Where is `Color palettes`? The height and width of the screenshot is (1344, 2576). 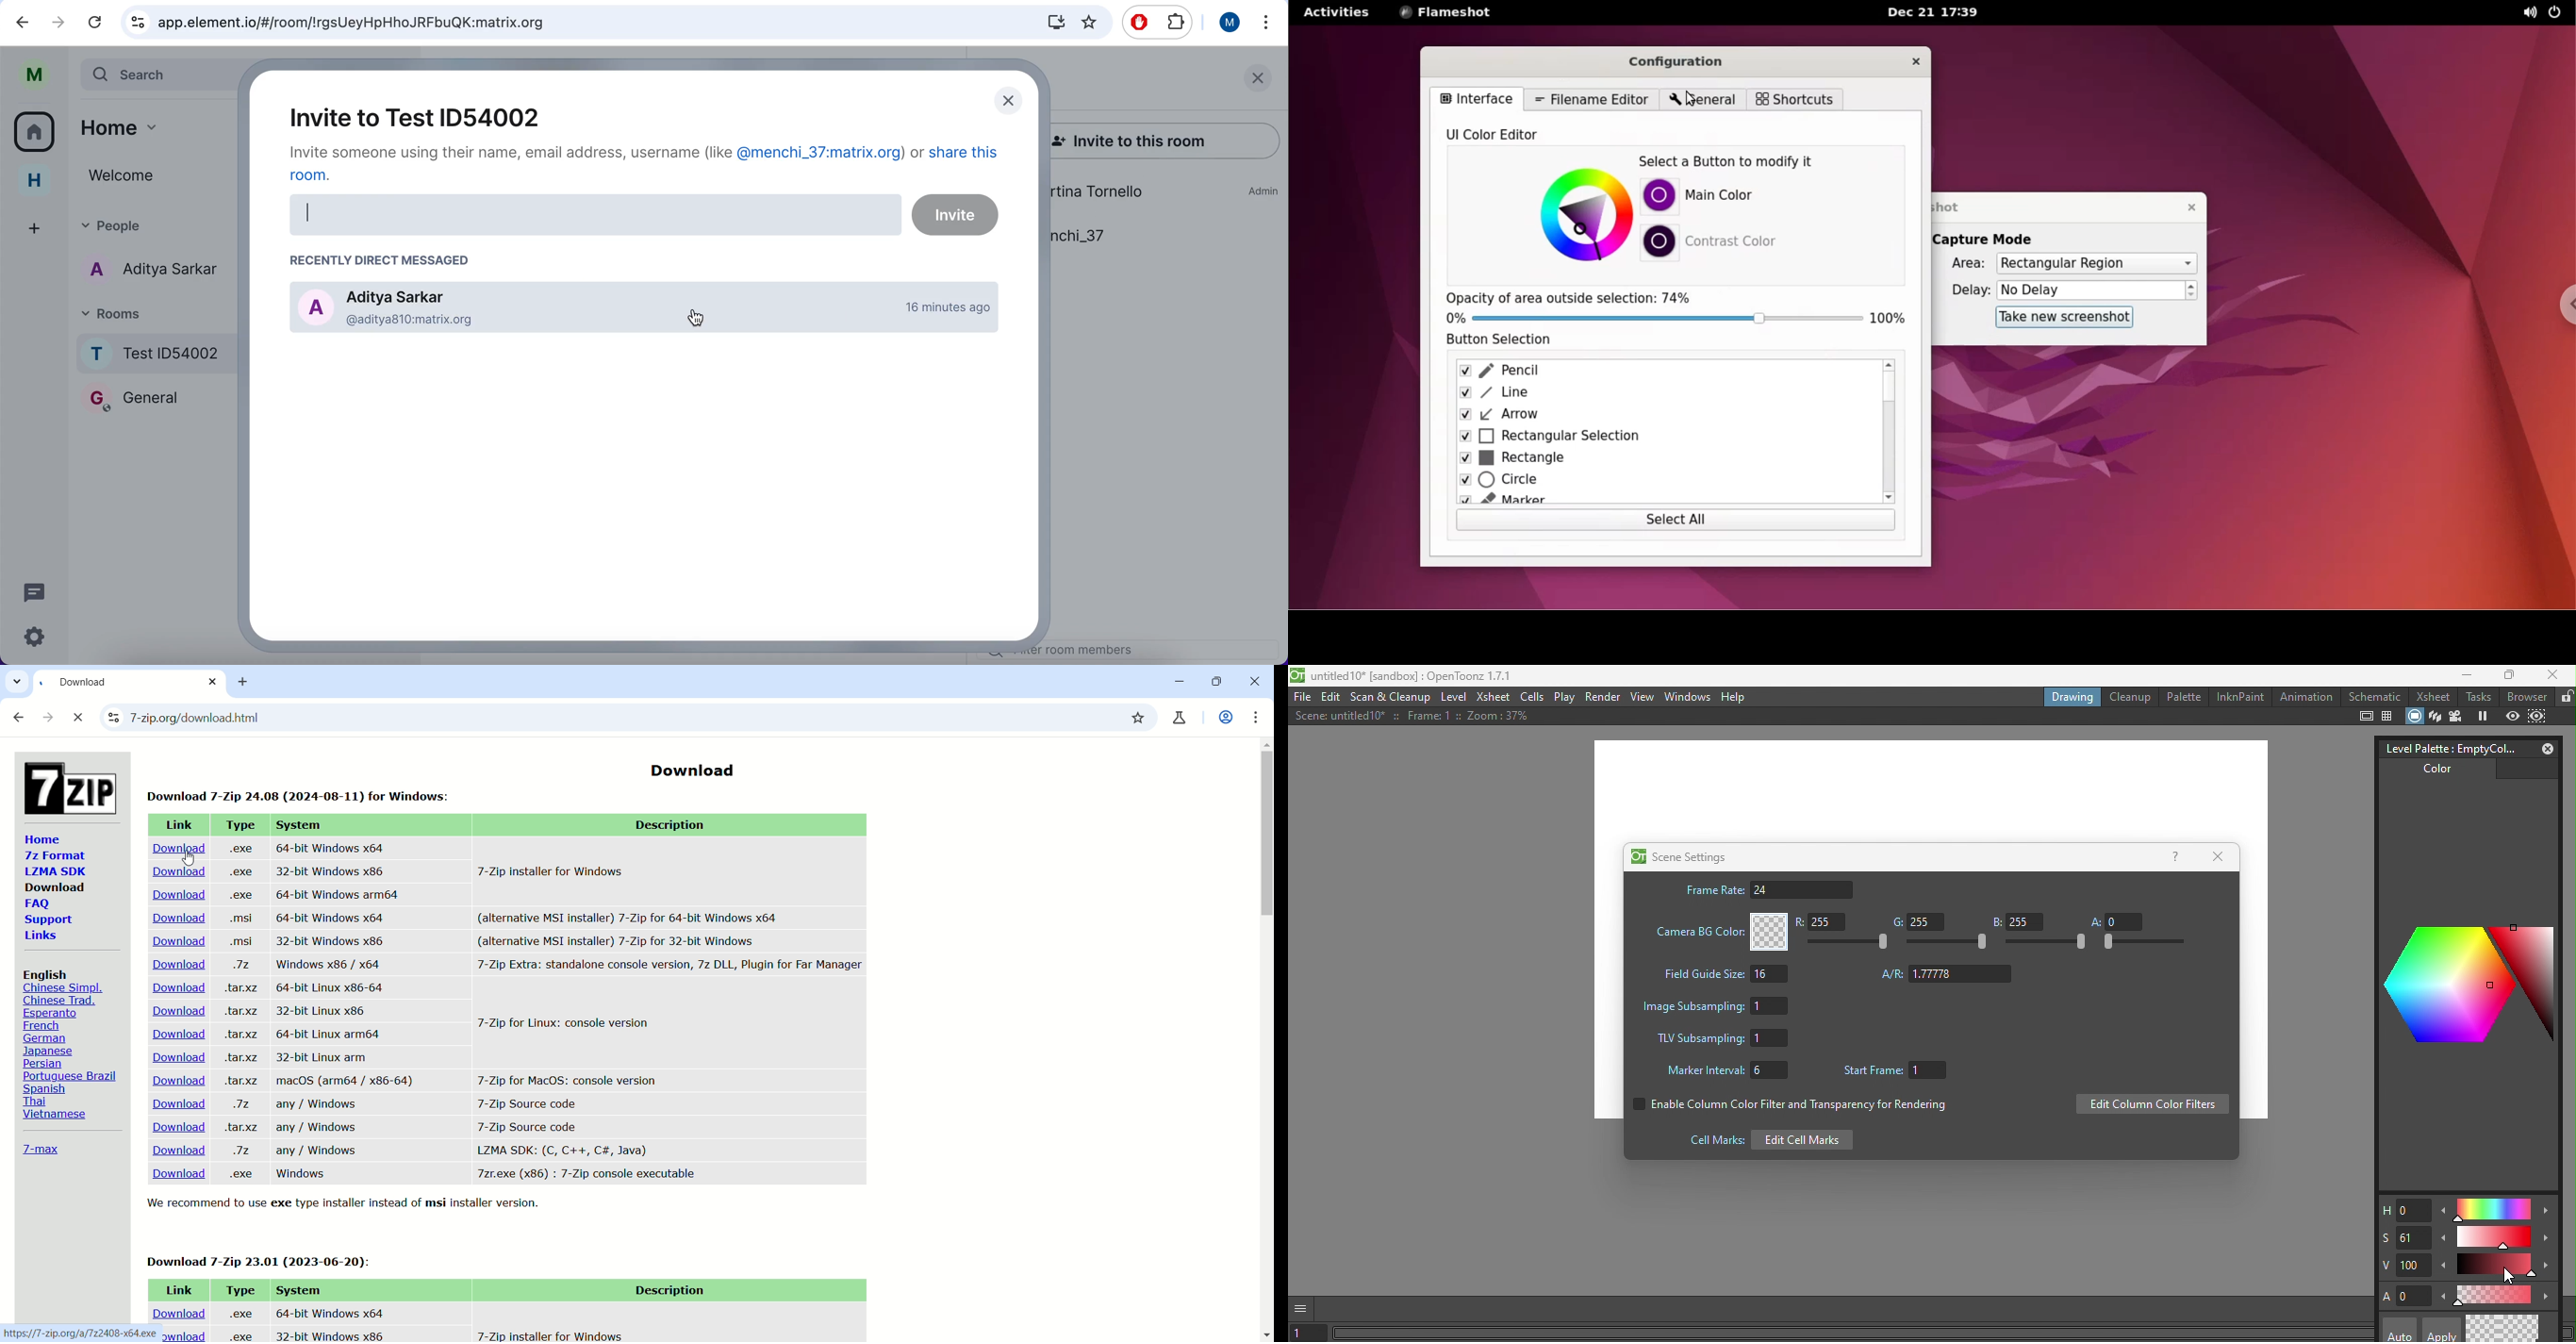 Color palettes is located at coordinates (2464, 982).